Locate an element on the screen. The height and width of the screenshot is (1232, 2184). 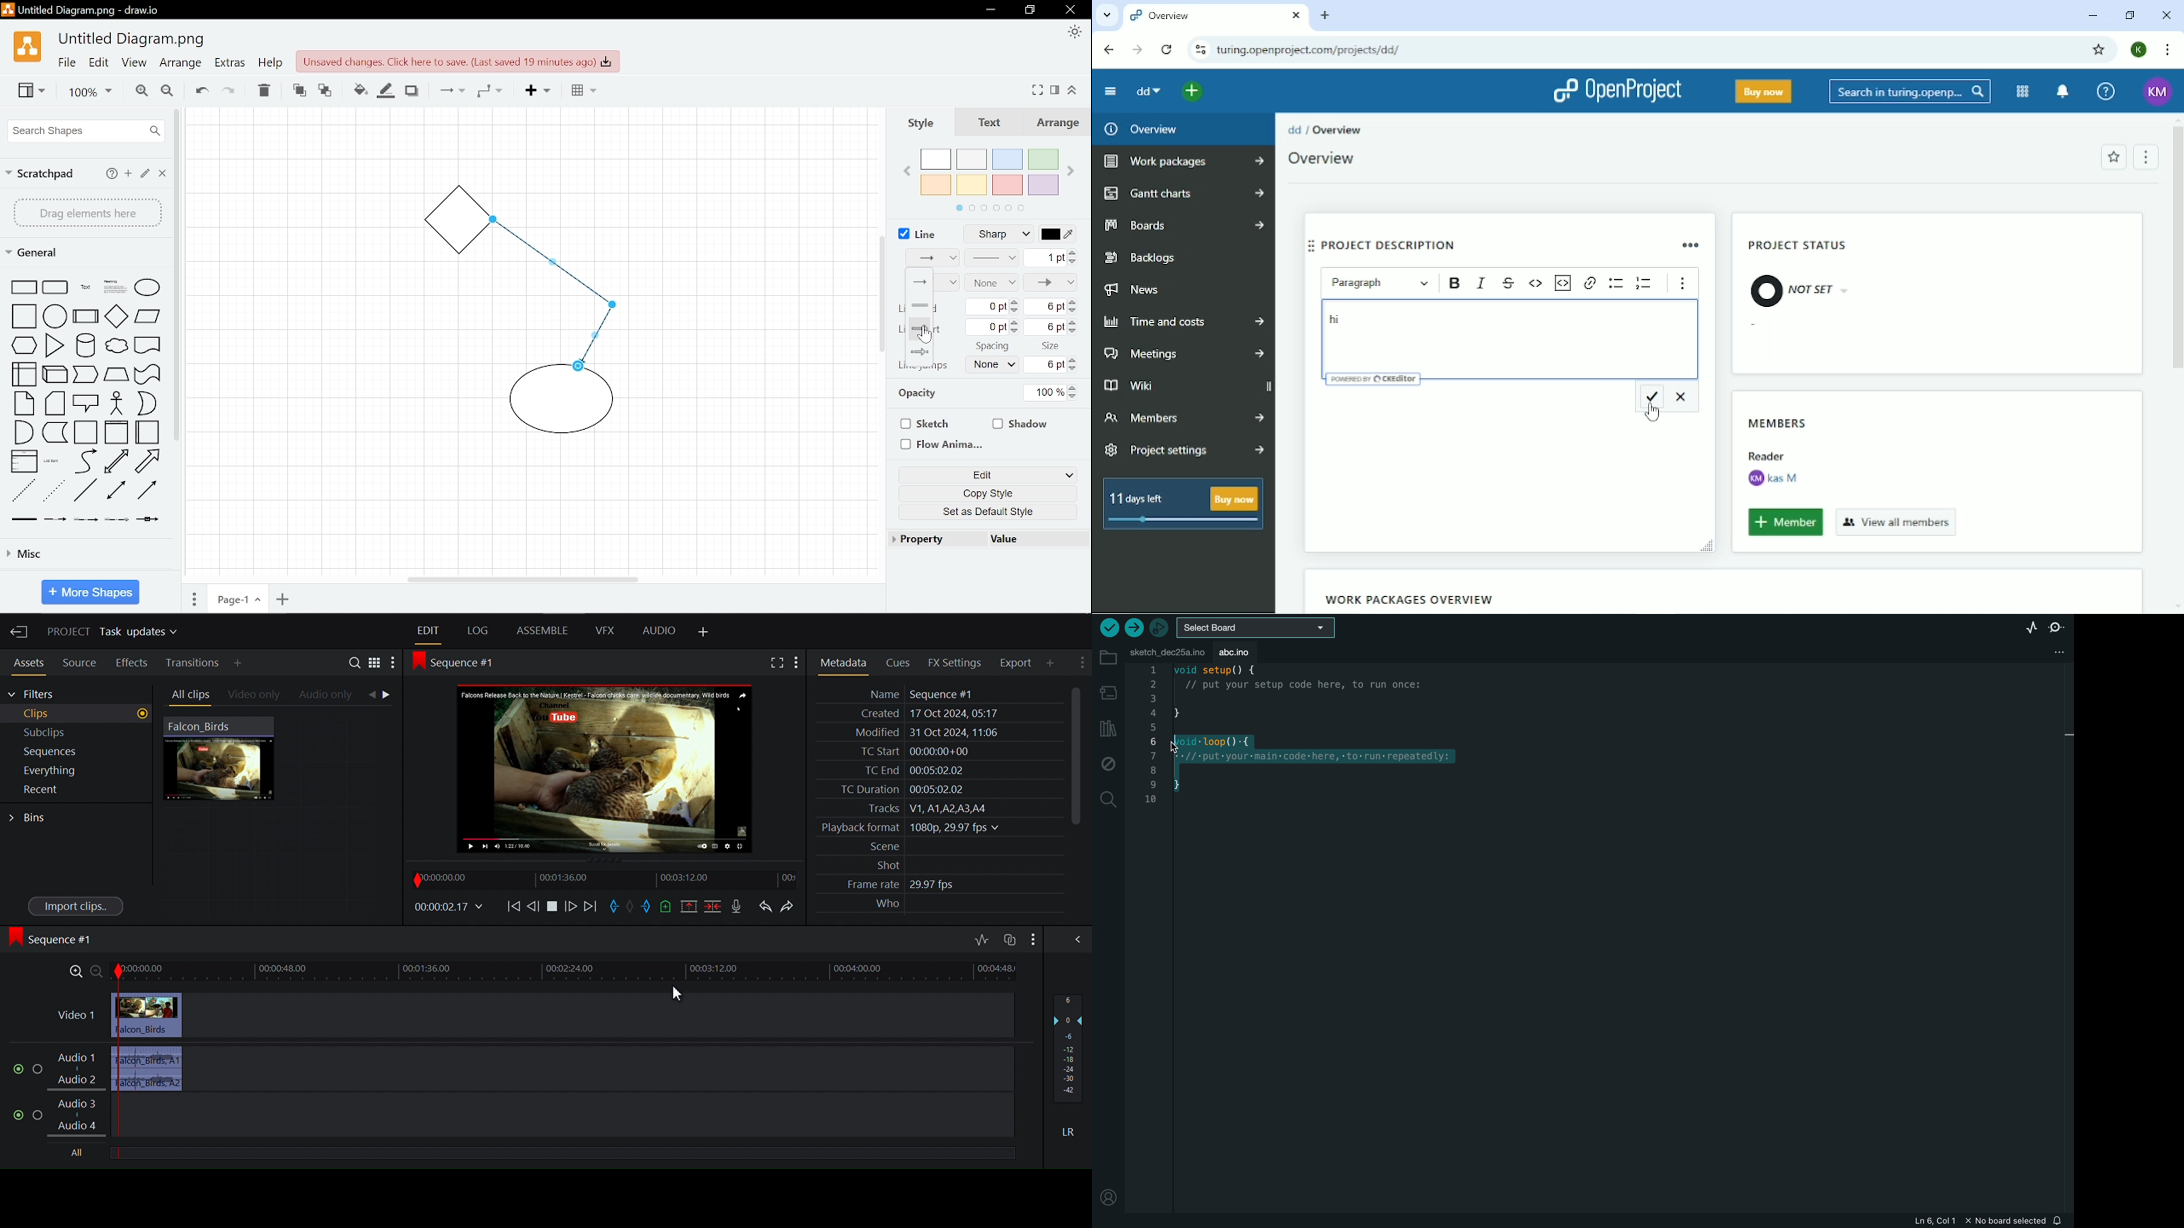
Leftward arrow with a bar is located at coordinates (919, 352).